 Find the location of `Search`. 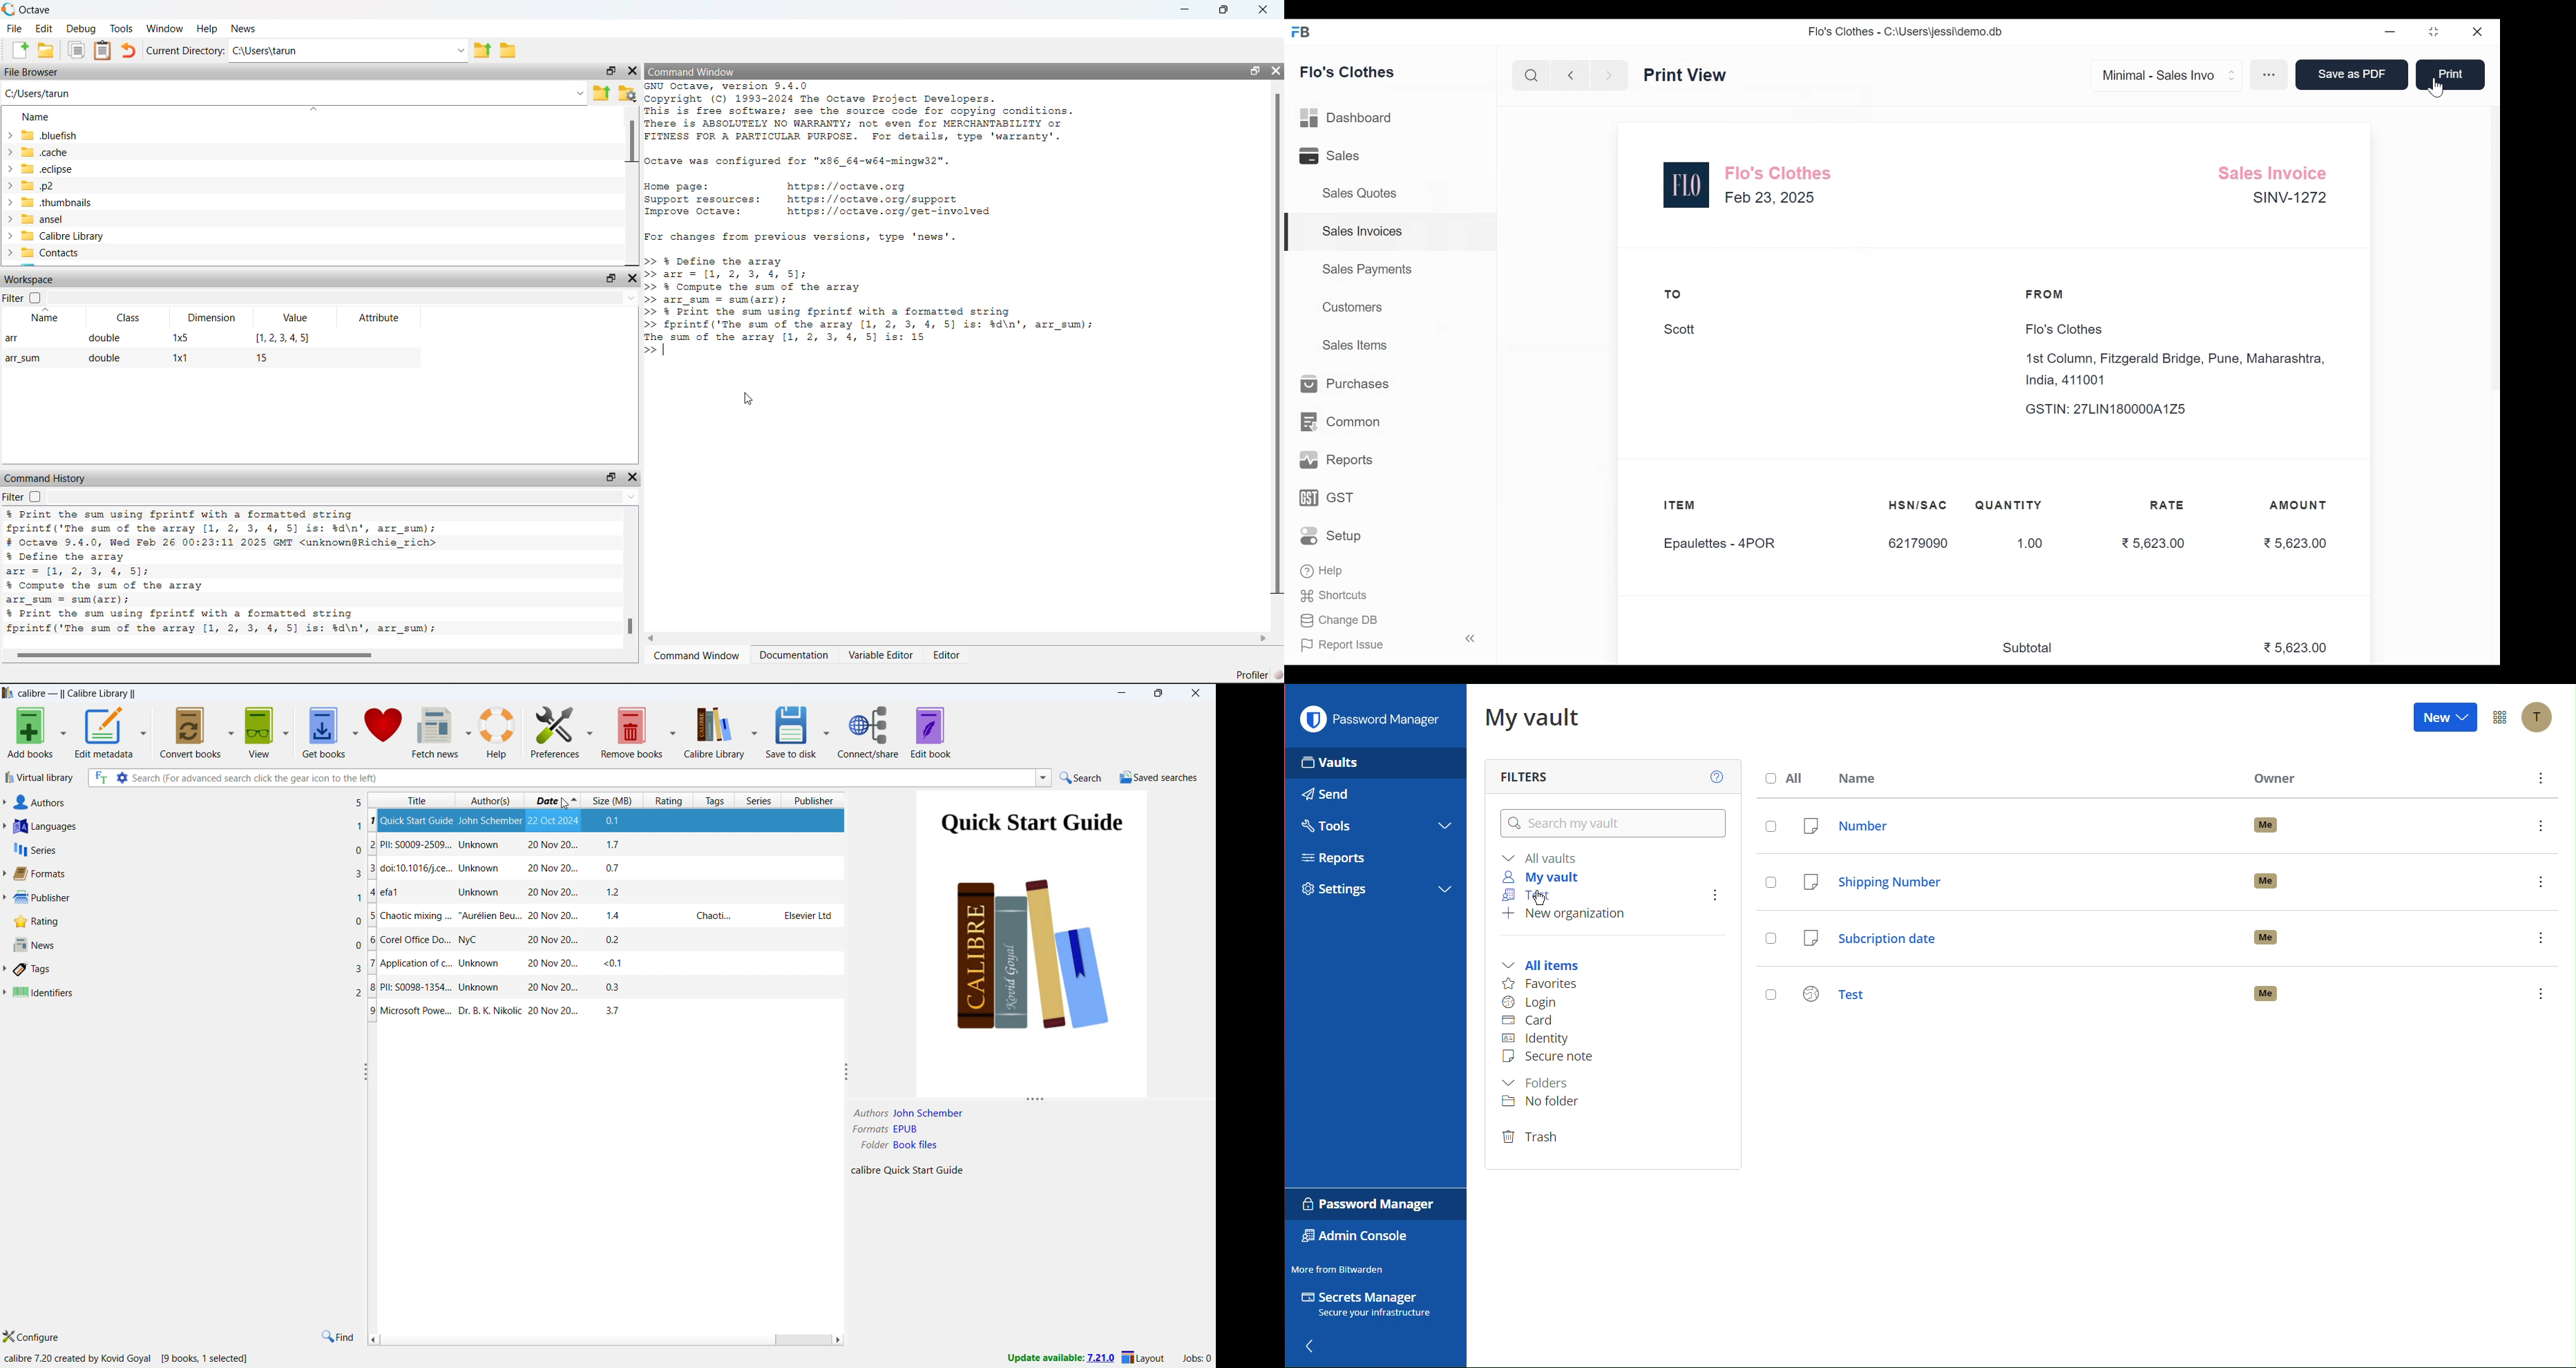

Search is located at coordinates (1532, 75).